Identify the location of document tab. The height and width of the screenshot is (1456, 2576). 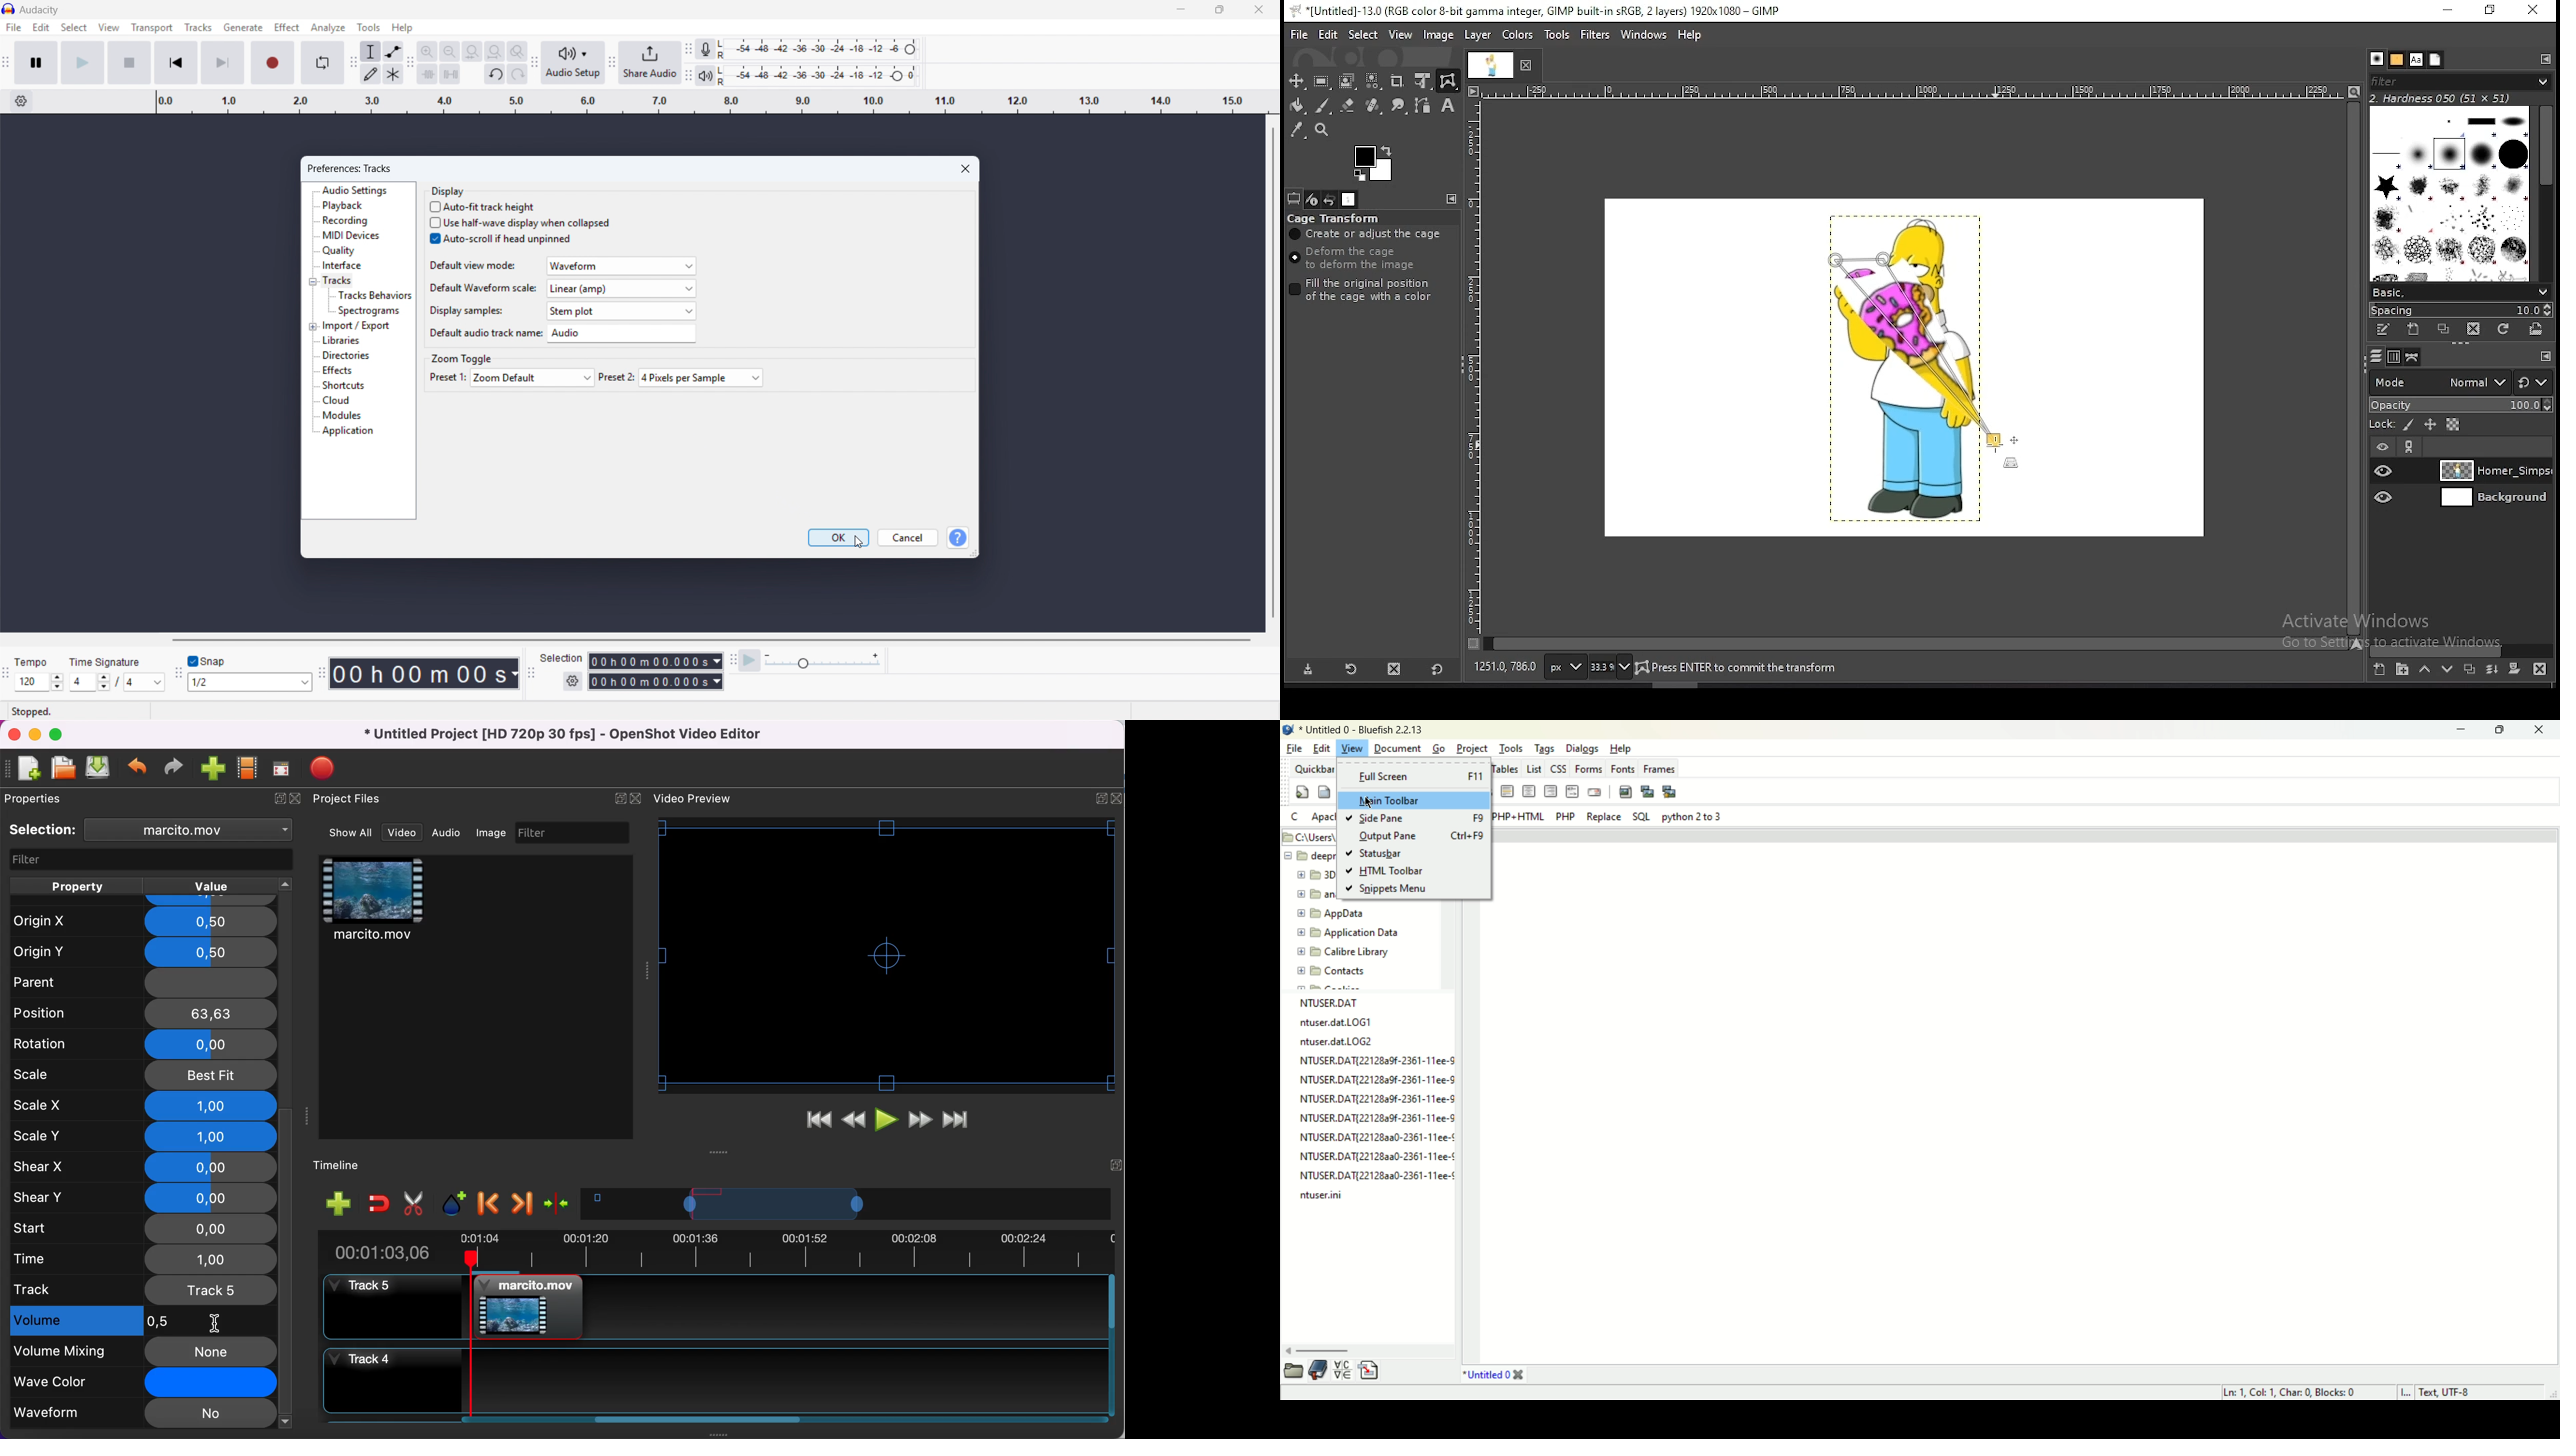
(1493, 66).